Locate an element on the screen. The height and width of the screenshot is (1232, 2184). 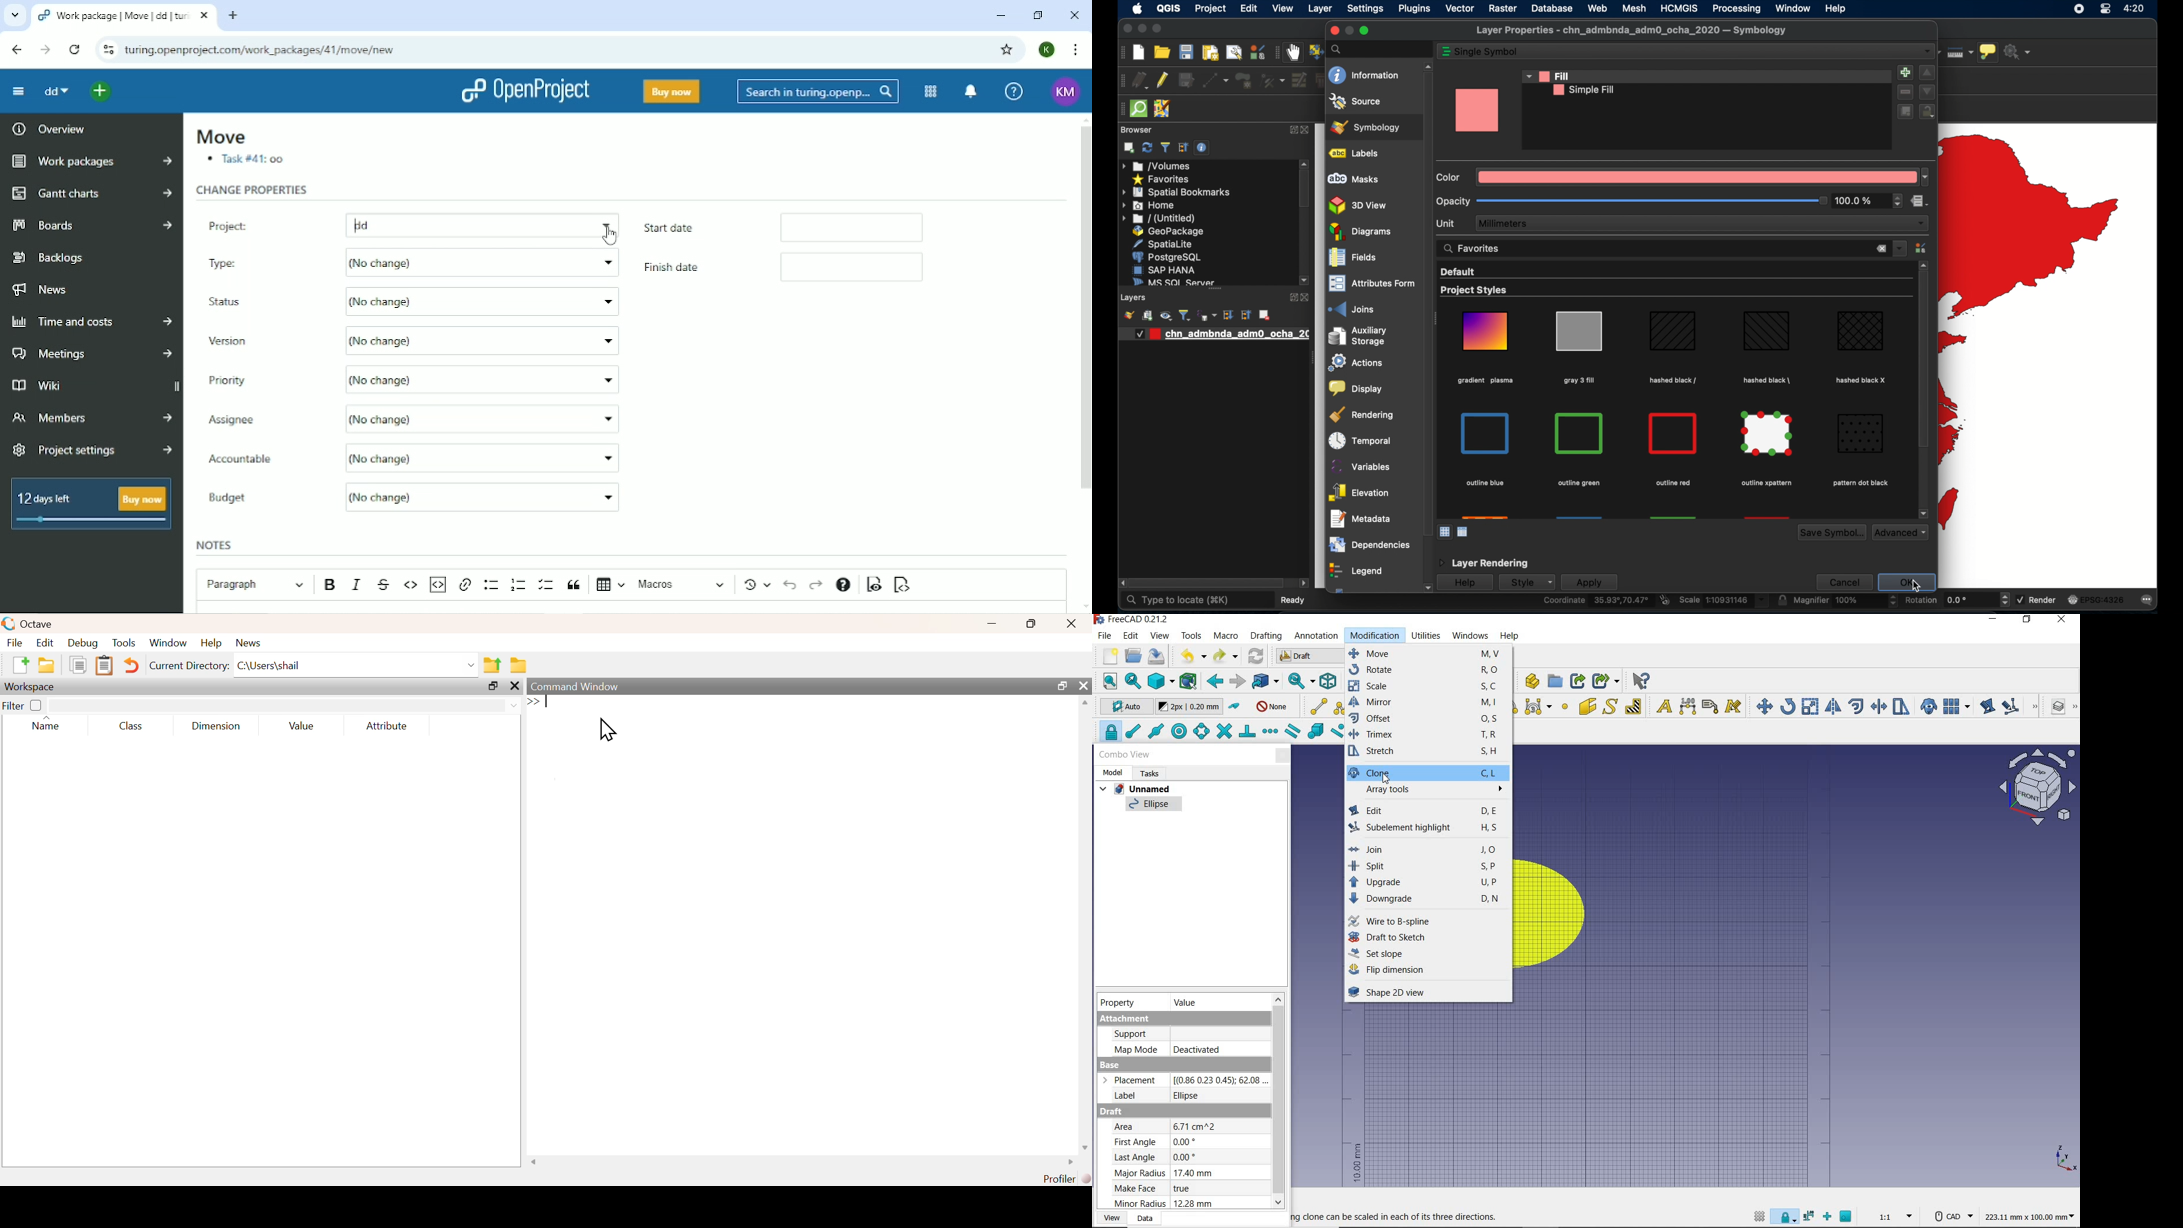
sync view is located at coordinates (1300, 680).